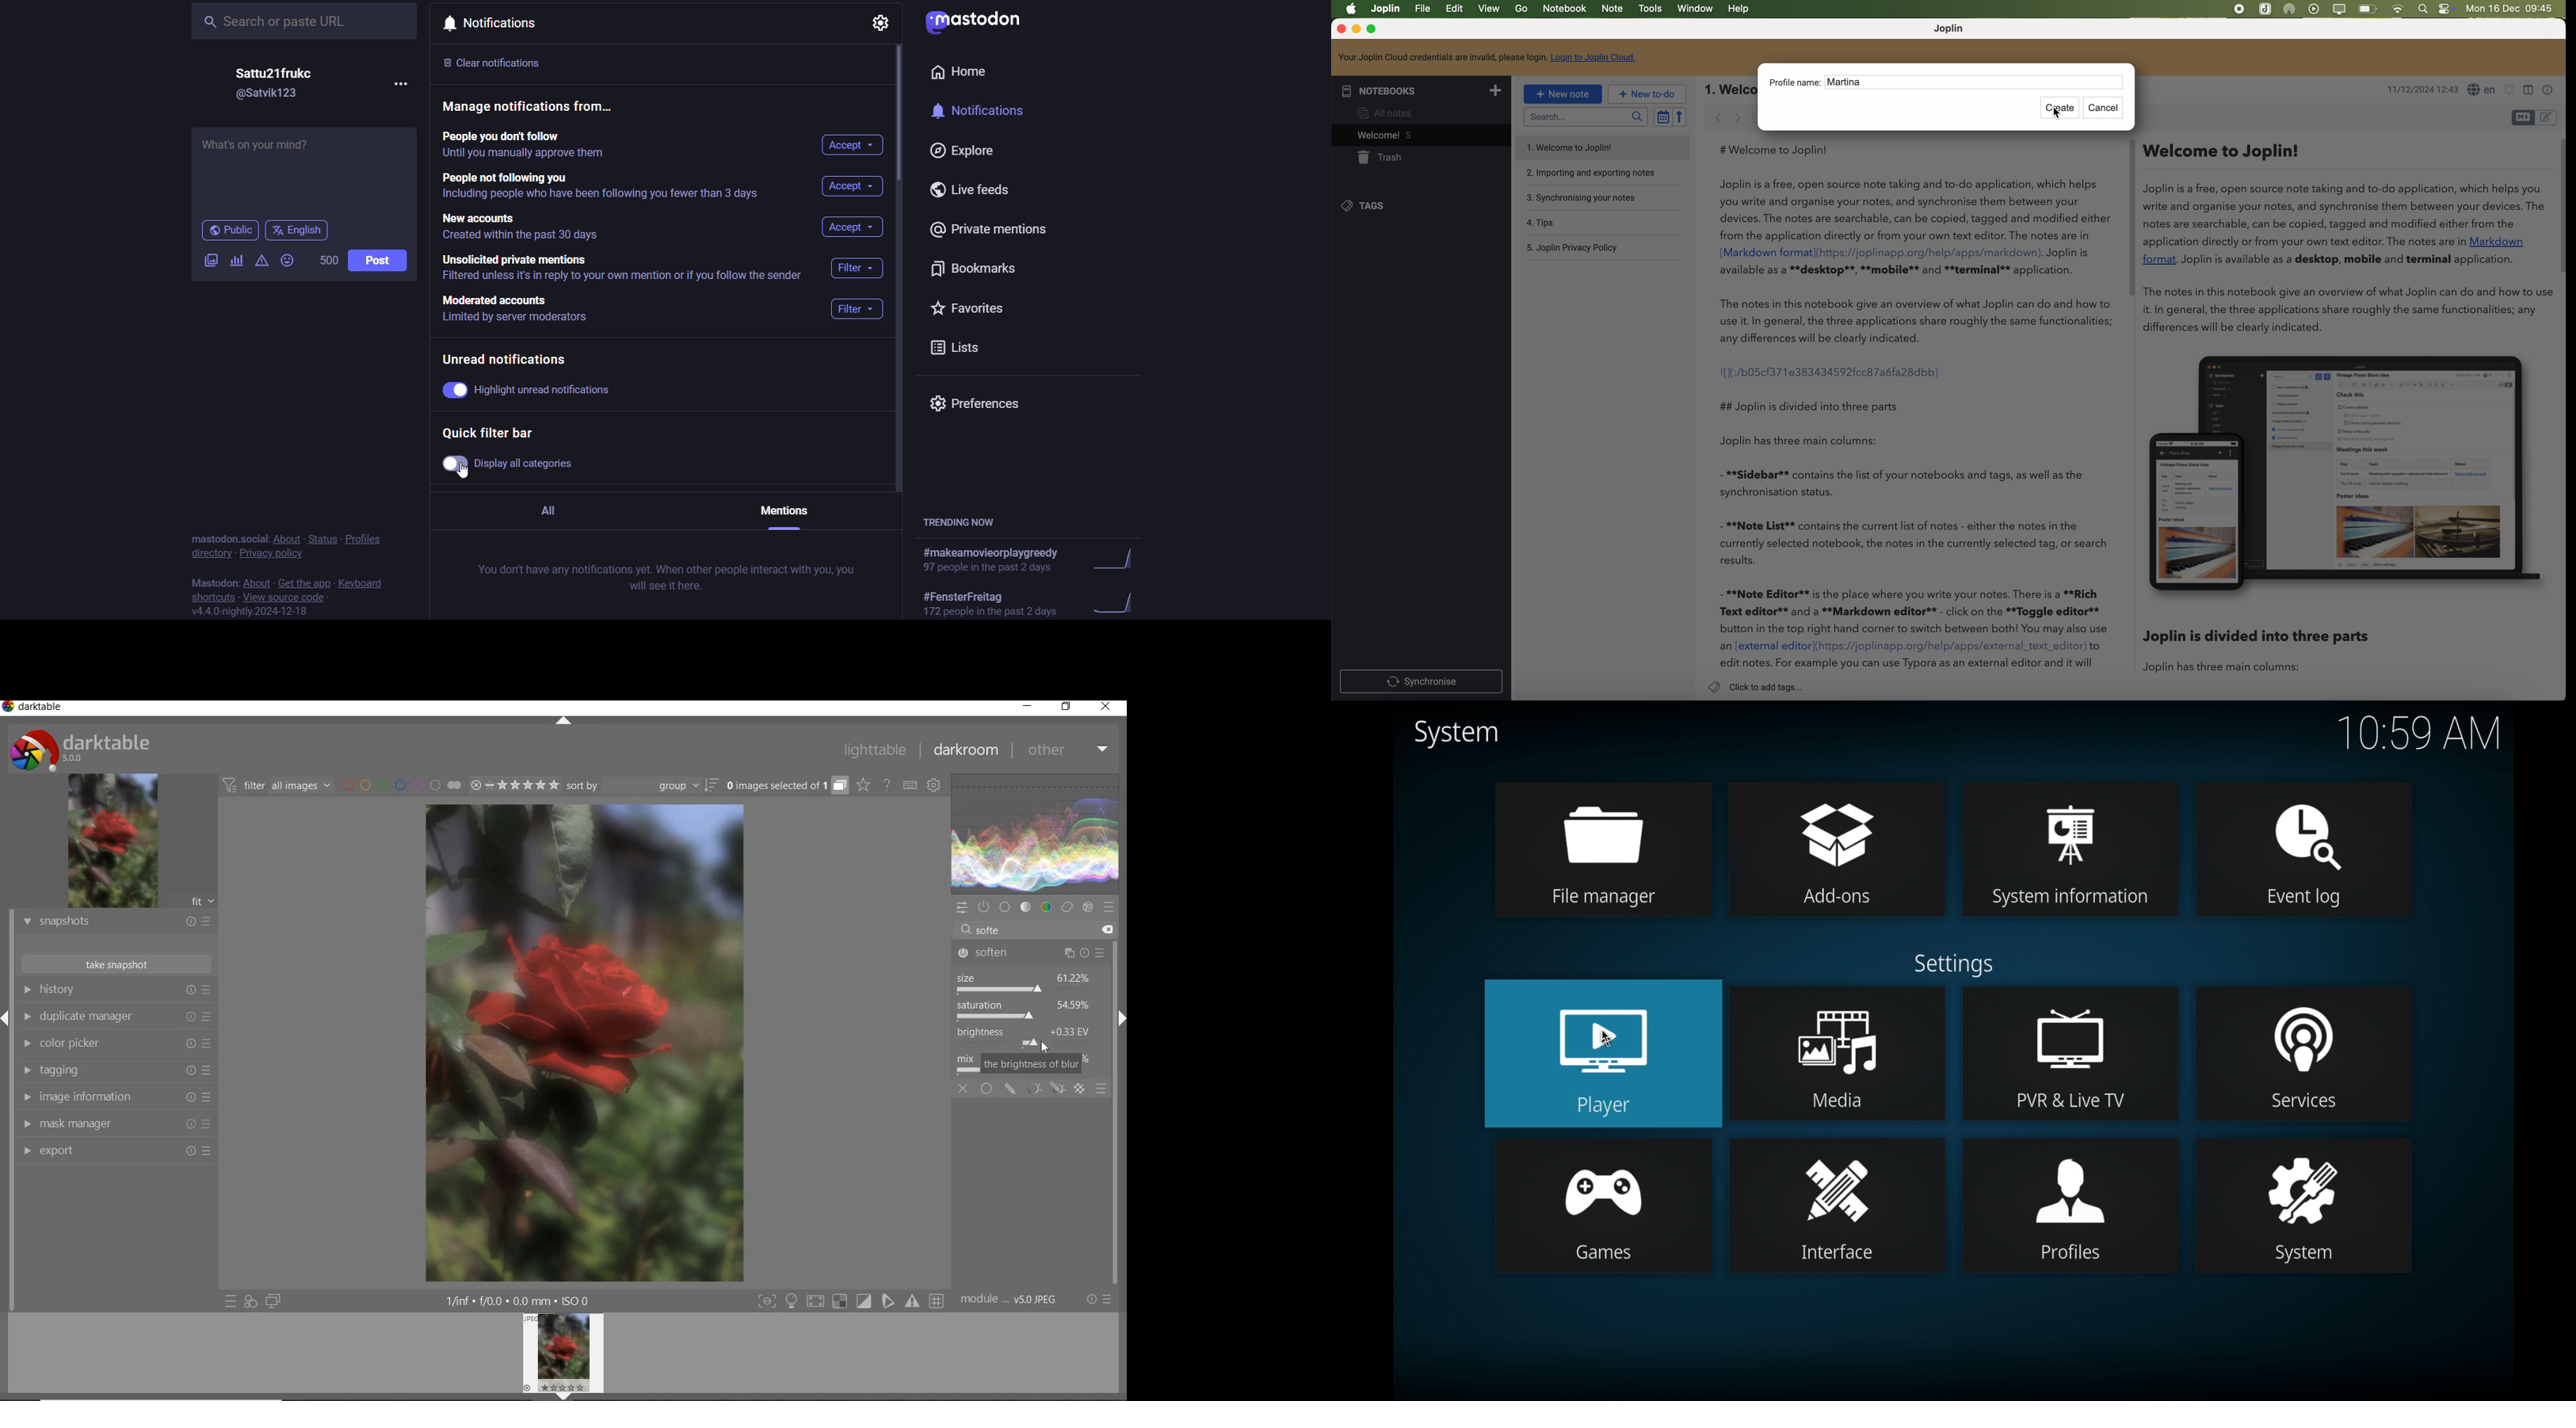 This screenshot has height=1428, width=2576. Describe the element at coordinates (1112, 604) in the screenshot. I see `trending graph` at that location.